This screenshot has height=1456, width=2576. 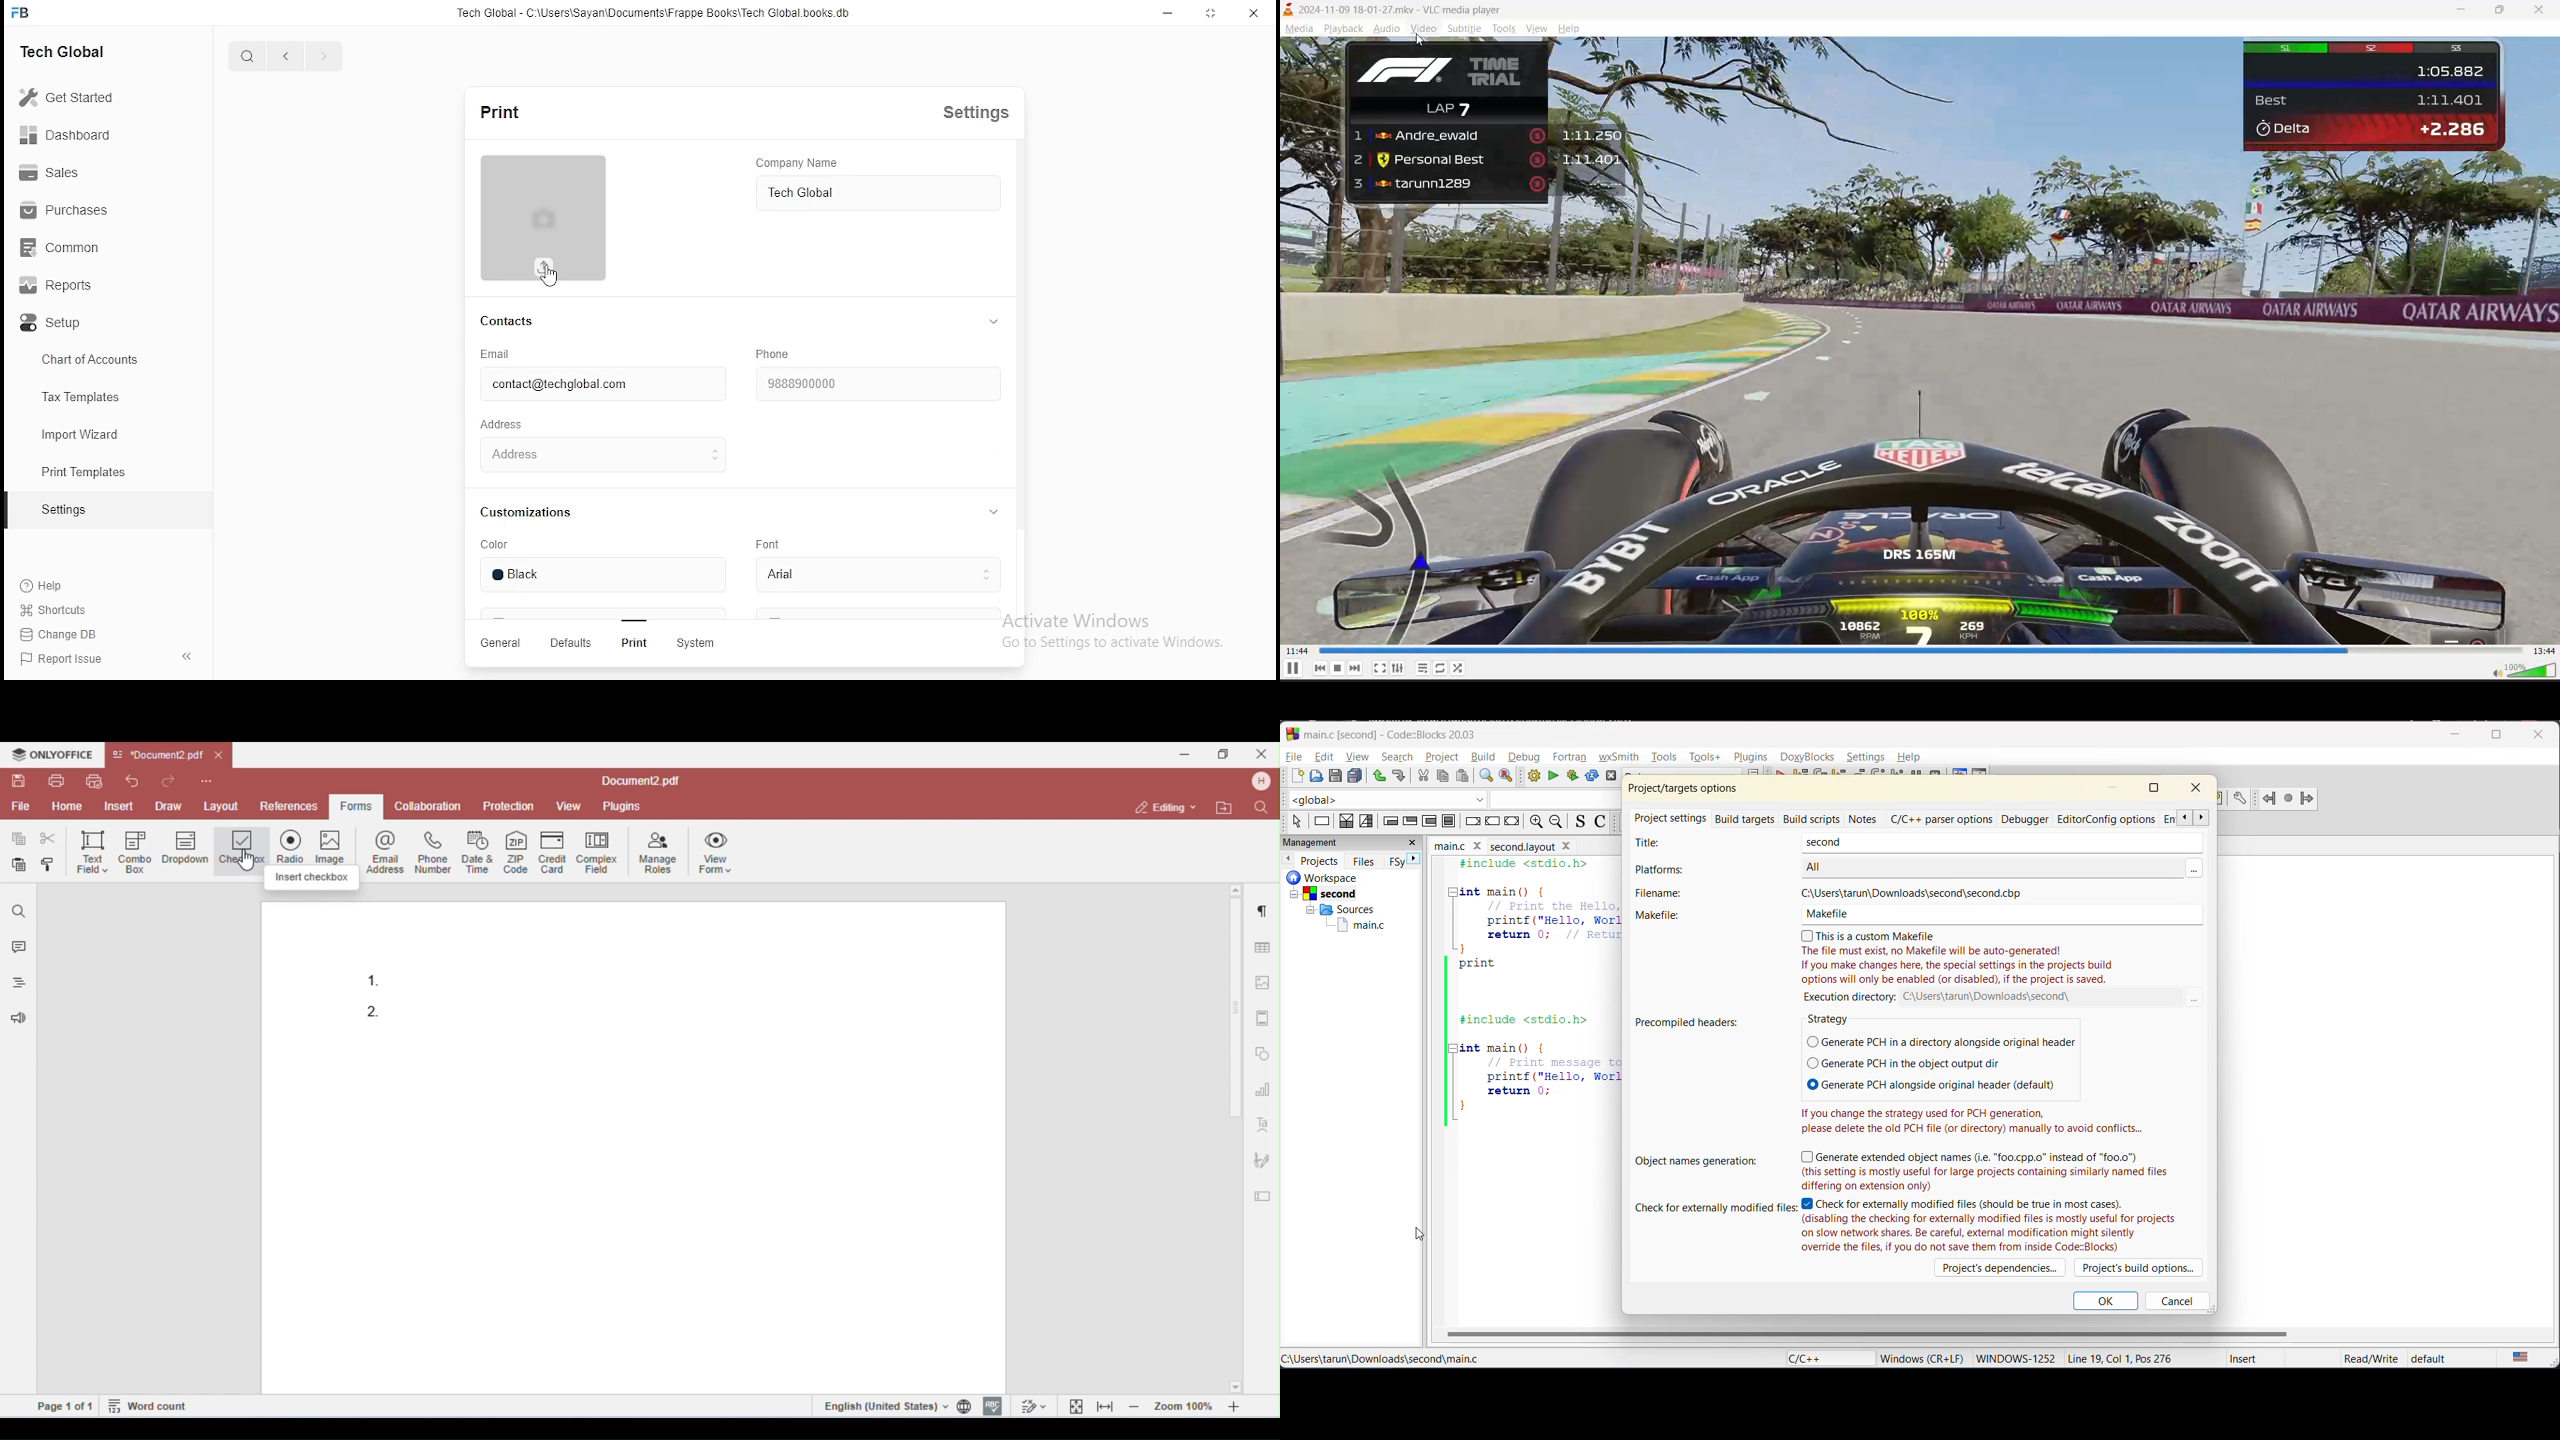 What do you see at coordinates (1664, 758) in the screenshot?
I see `tools` at bounding box center [1664, 758].